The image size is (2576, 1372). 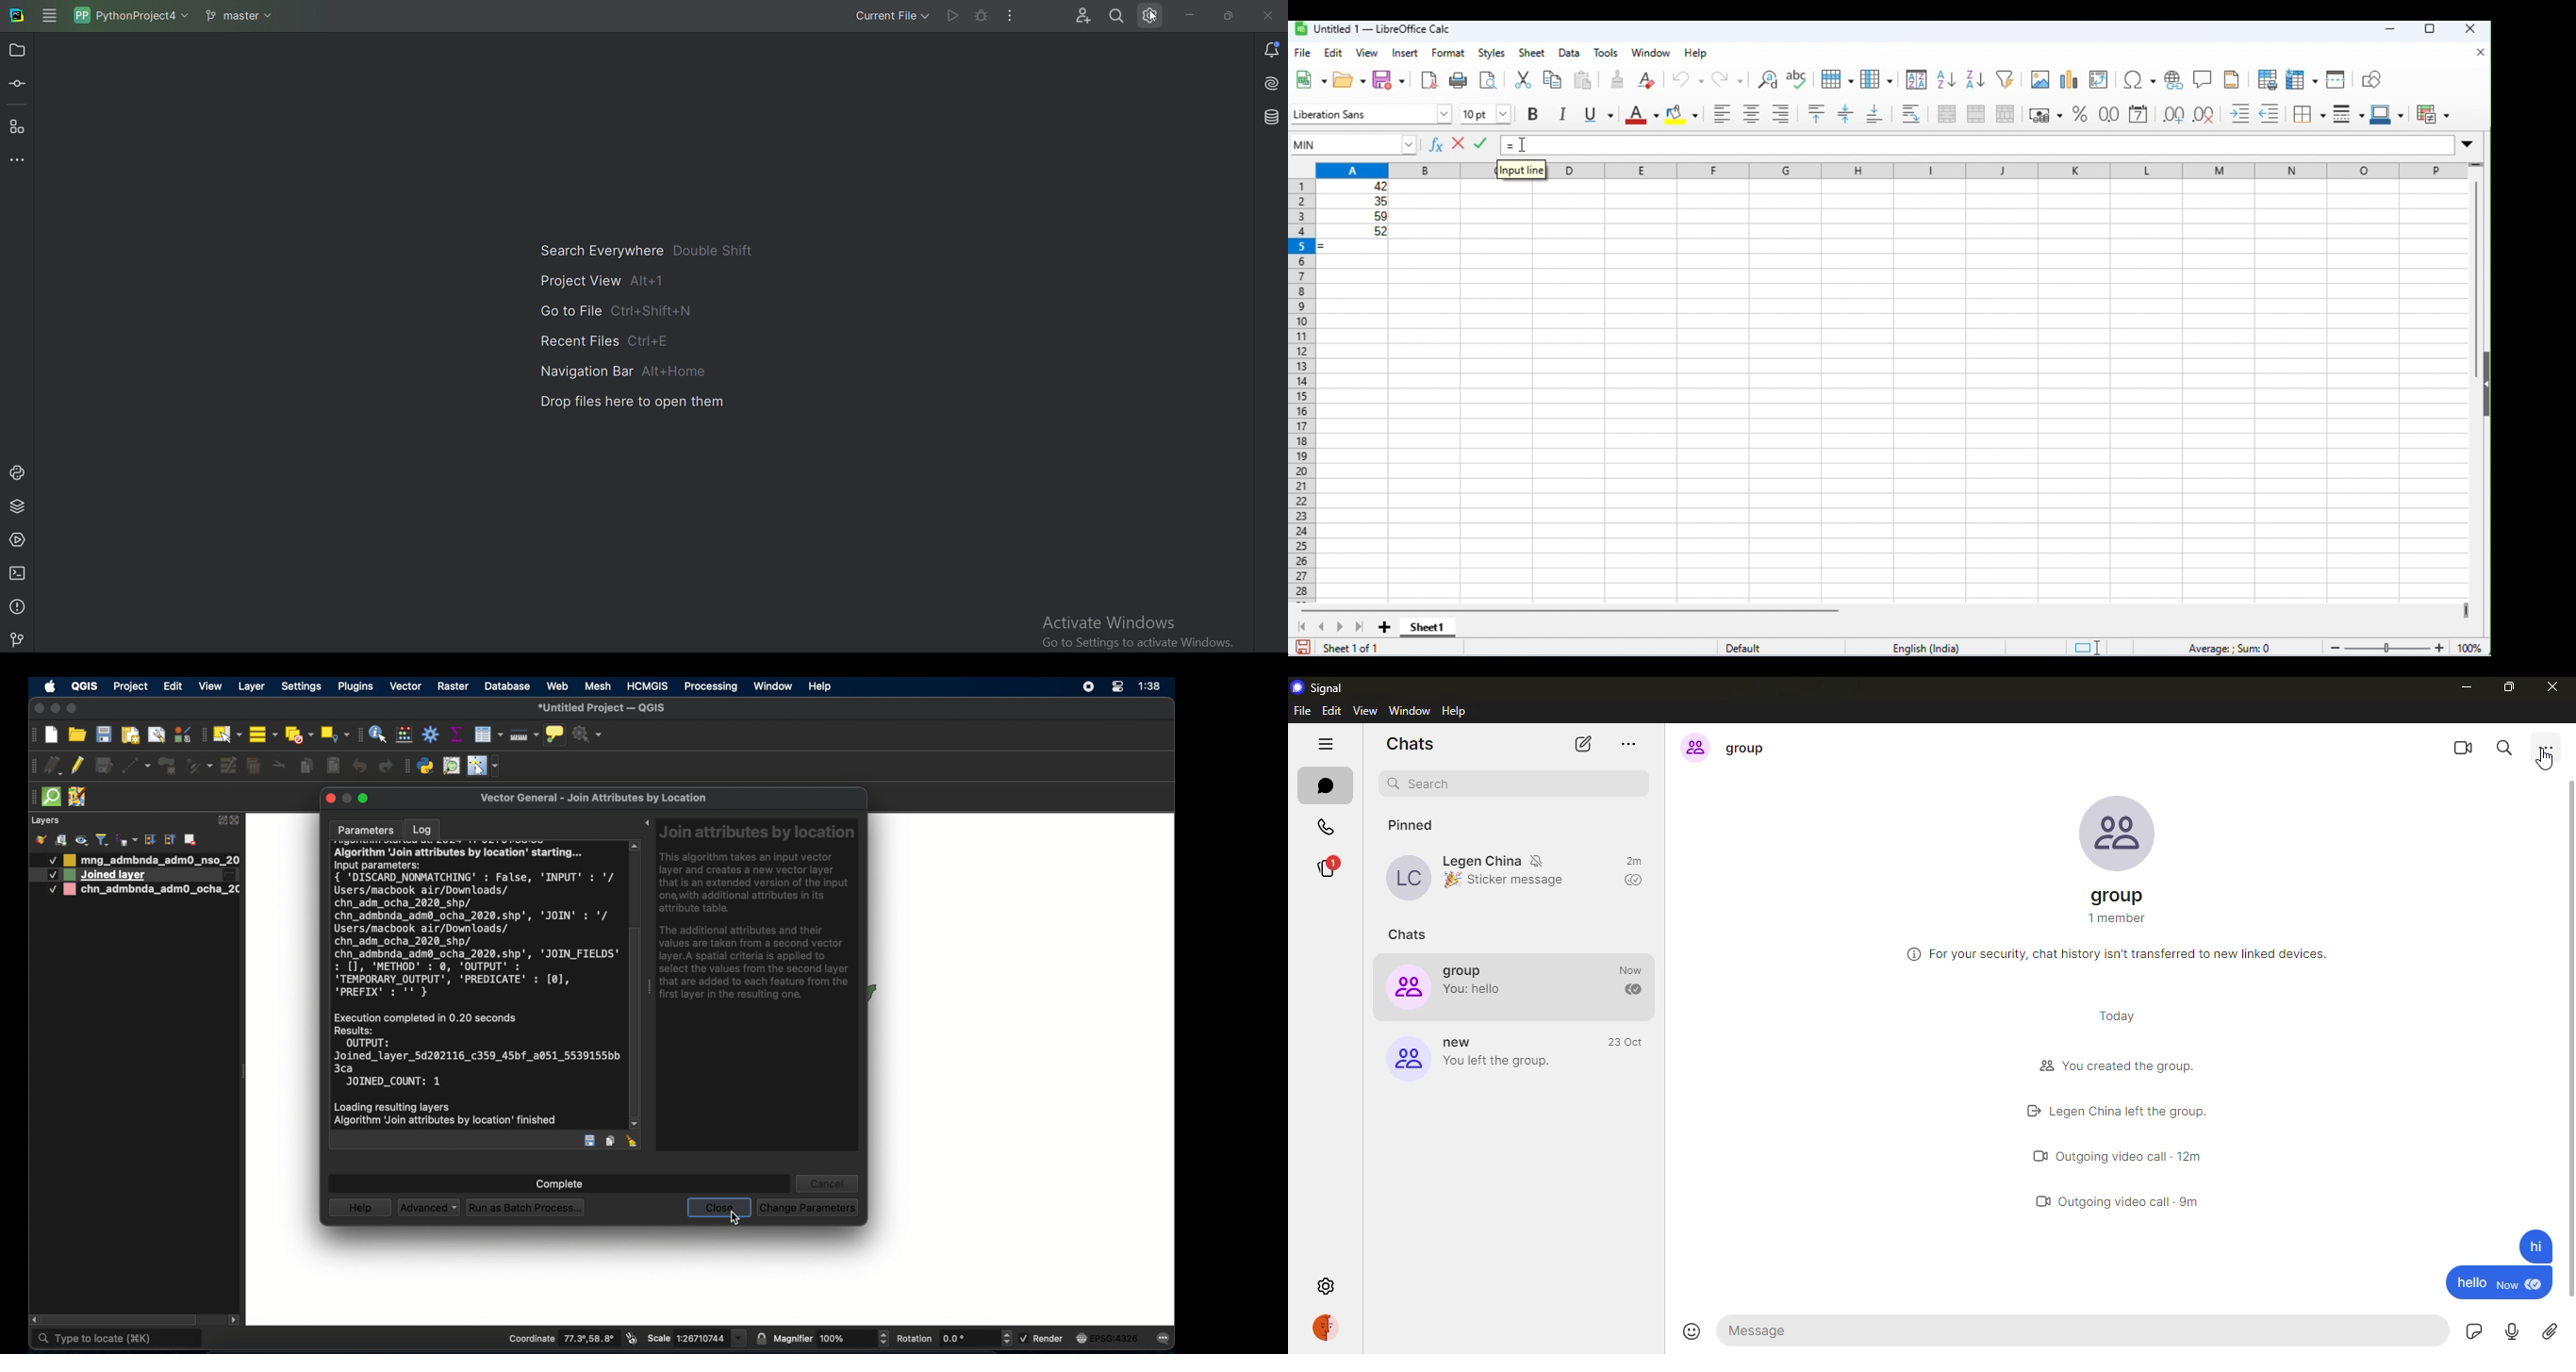 What do you see at coordinates (199, 766) in the screenshot?
I see `vertex tool` at bounding box center [199, 766].